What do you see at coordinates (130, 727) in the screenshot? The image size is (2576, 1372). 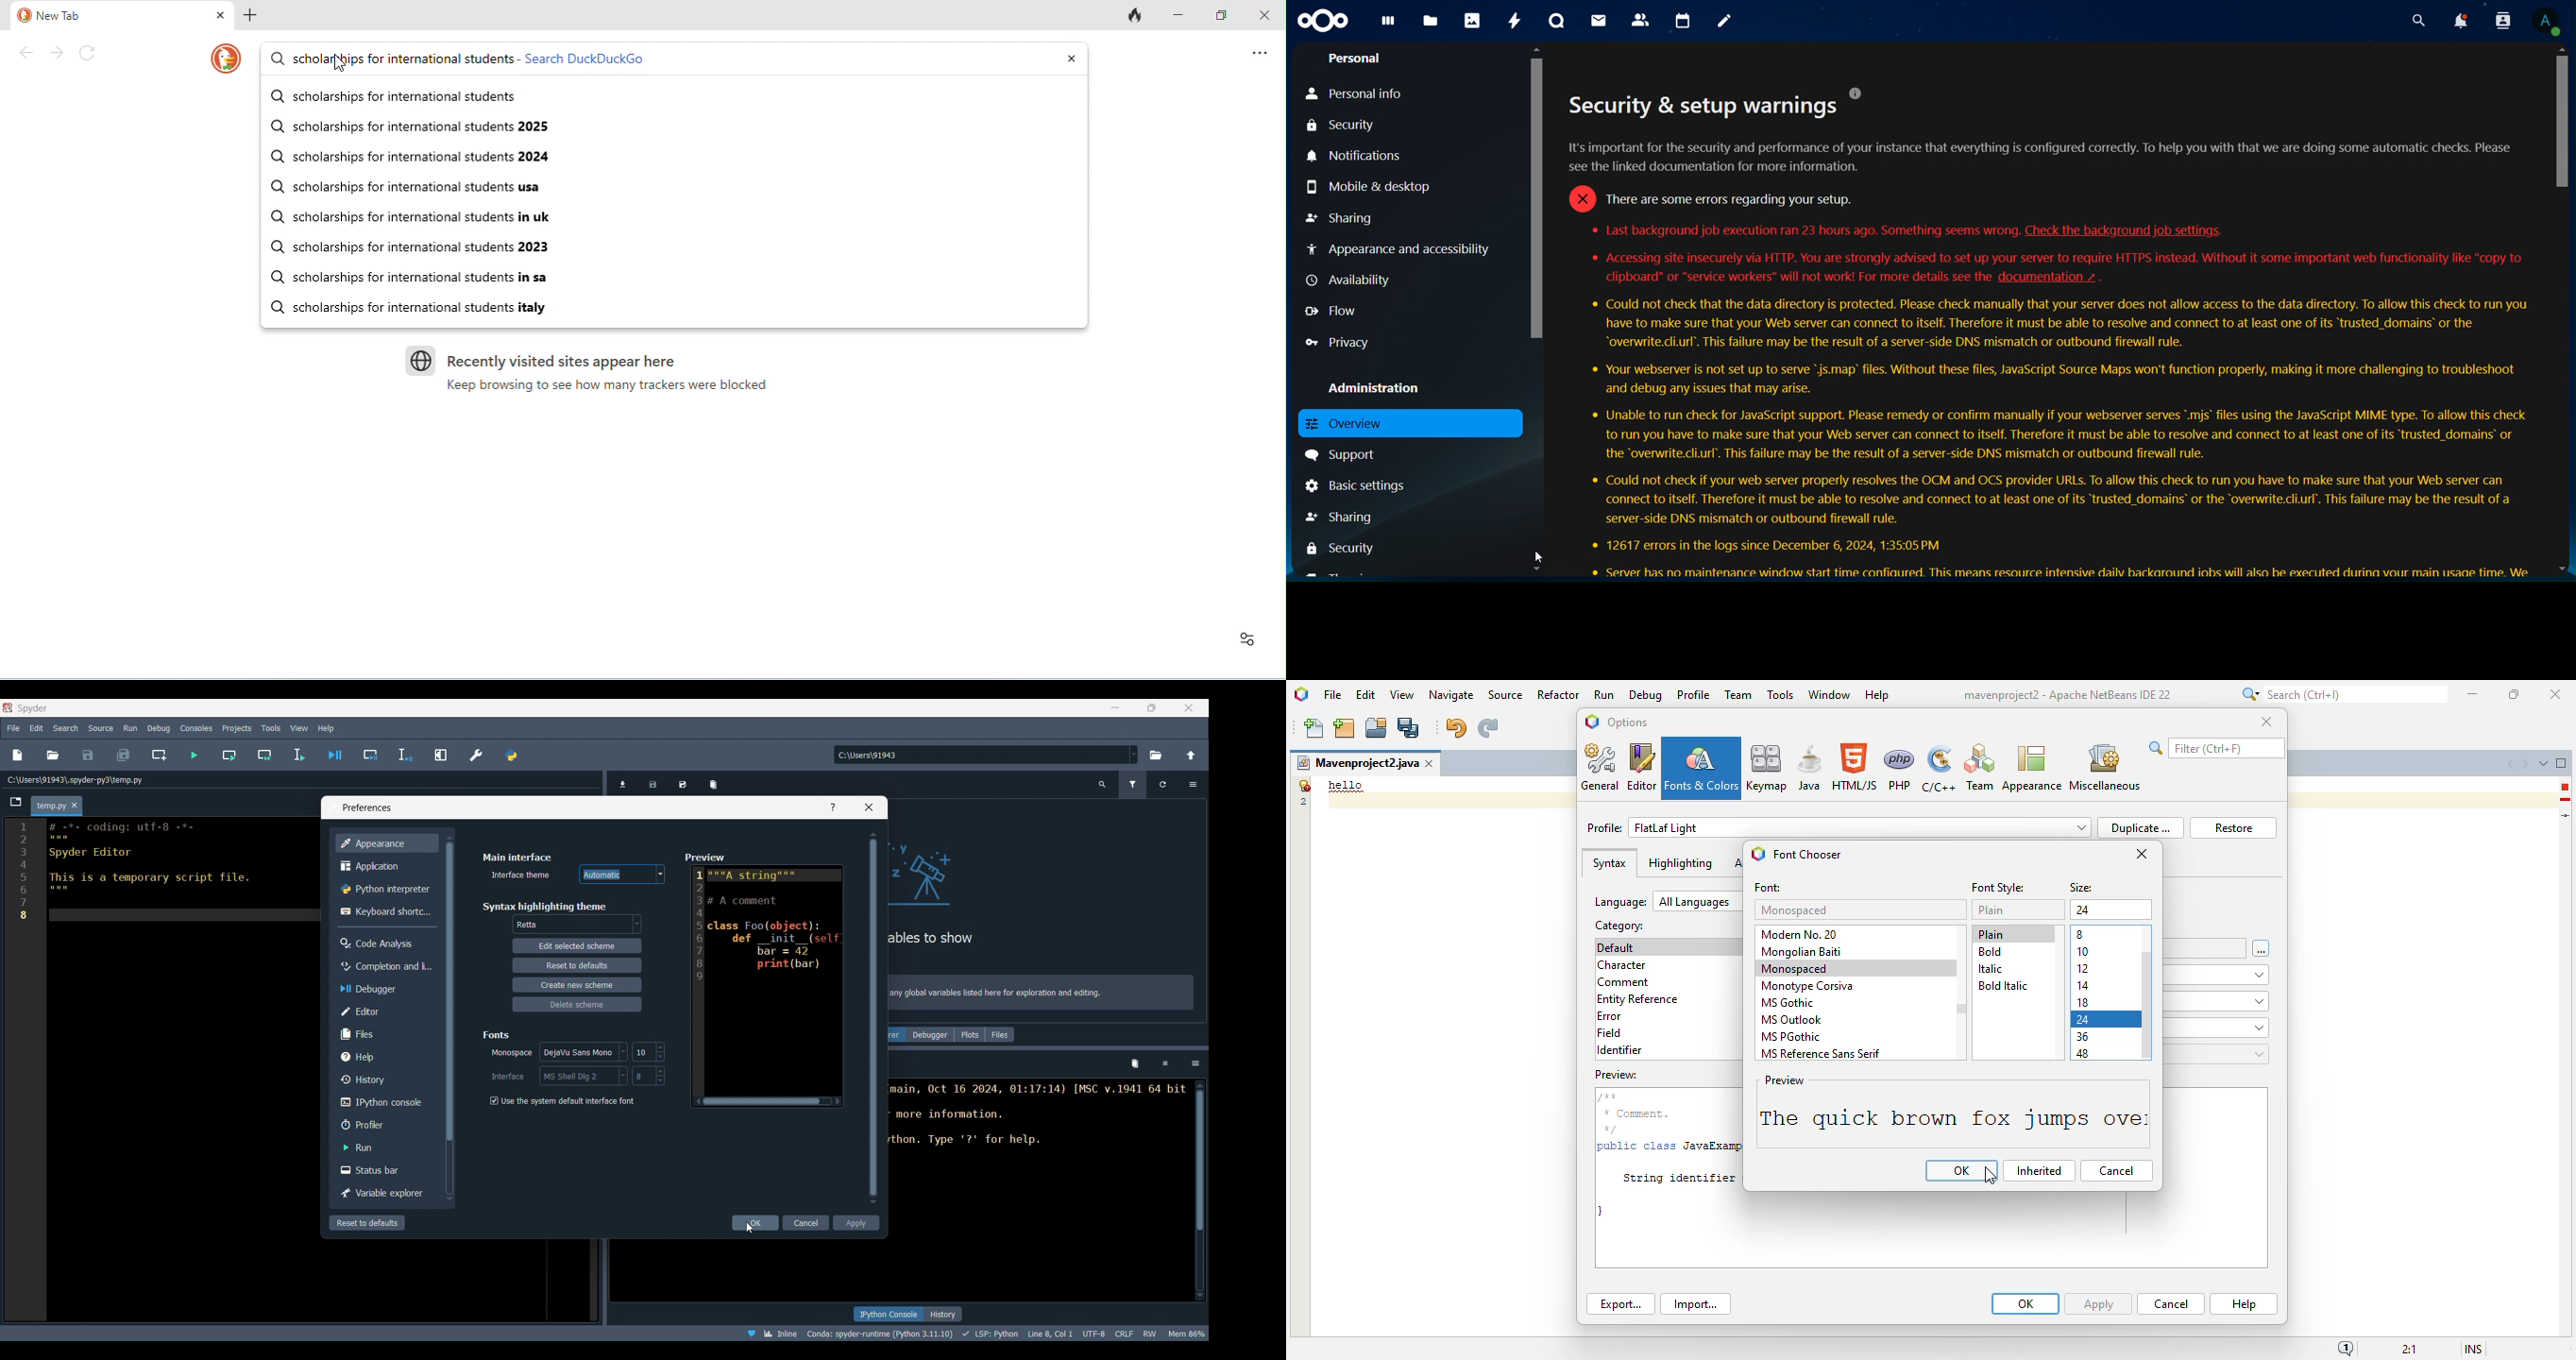 I see `Run menu` at bounding box center [130, 727].